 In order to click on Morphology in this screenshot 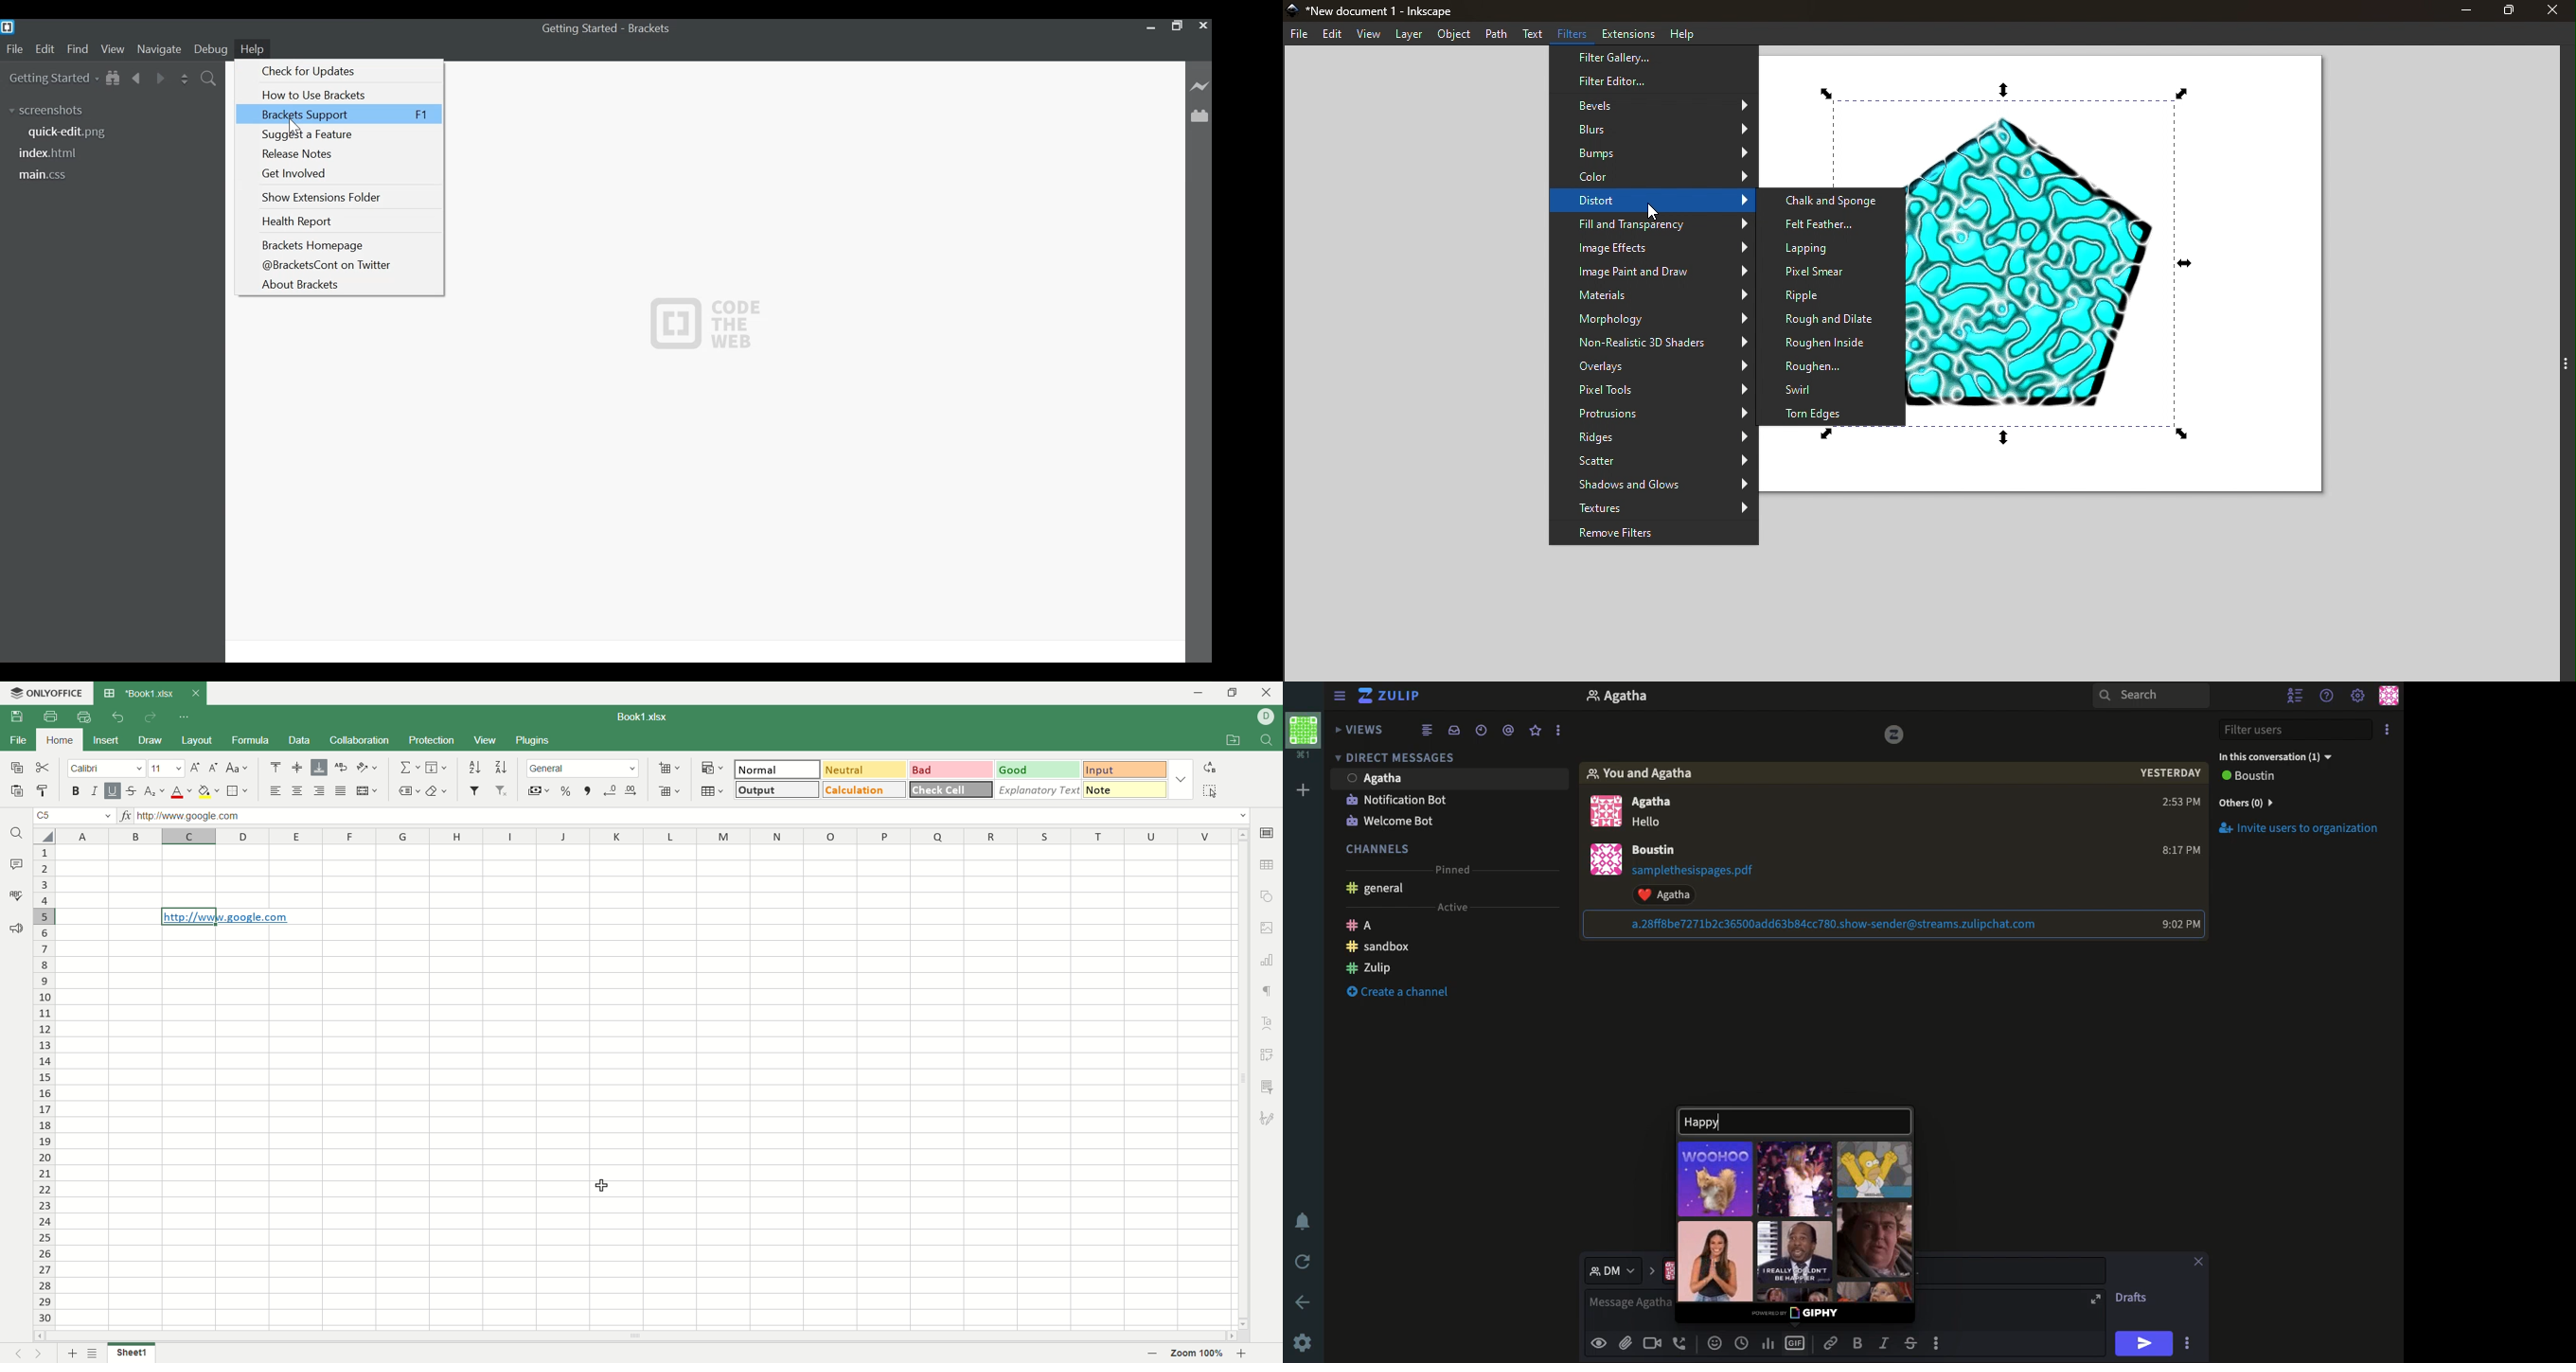, I will do `click(1653, 319)`.